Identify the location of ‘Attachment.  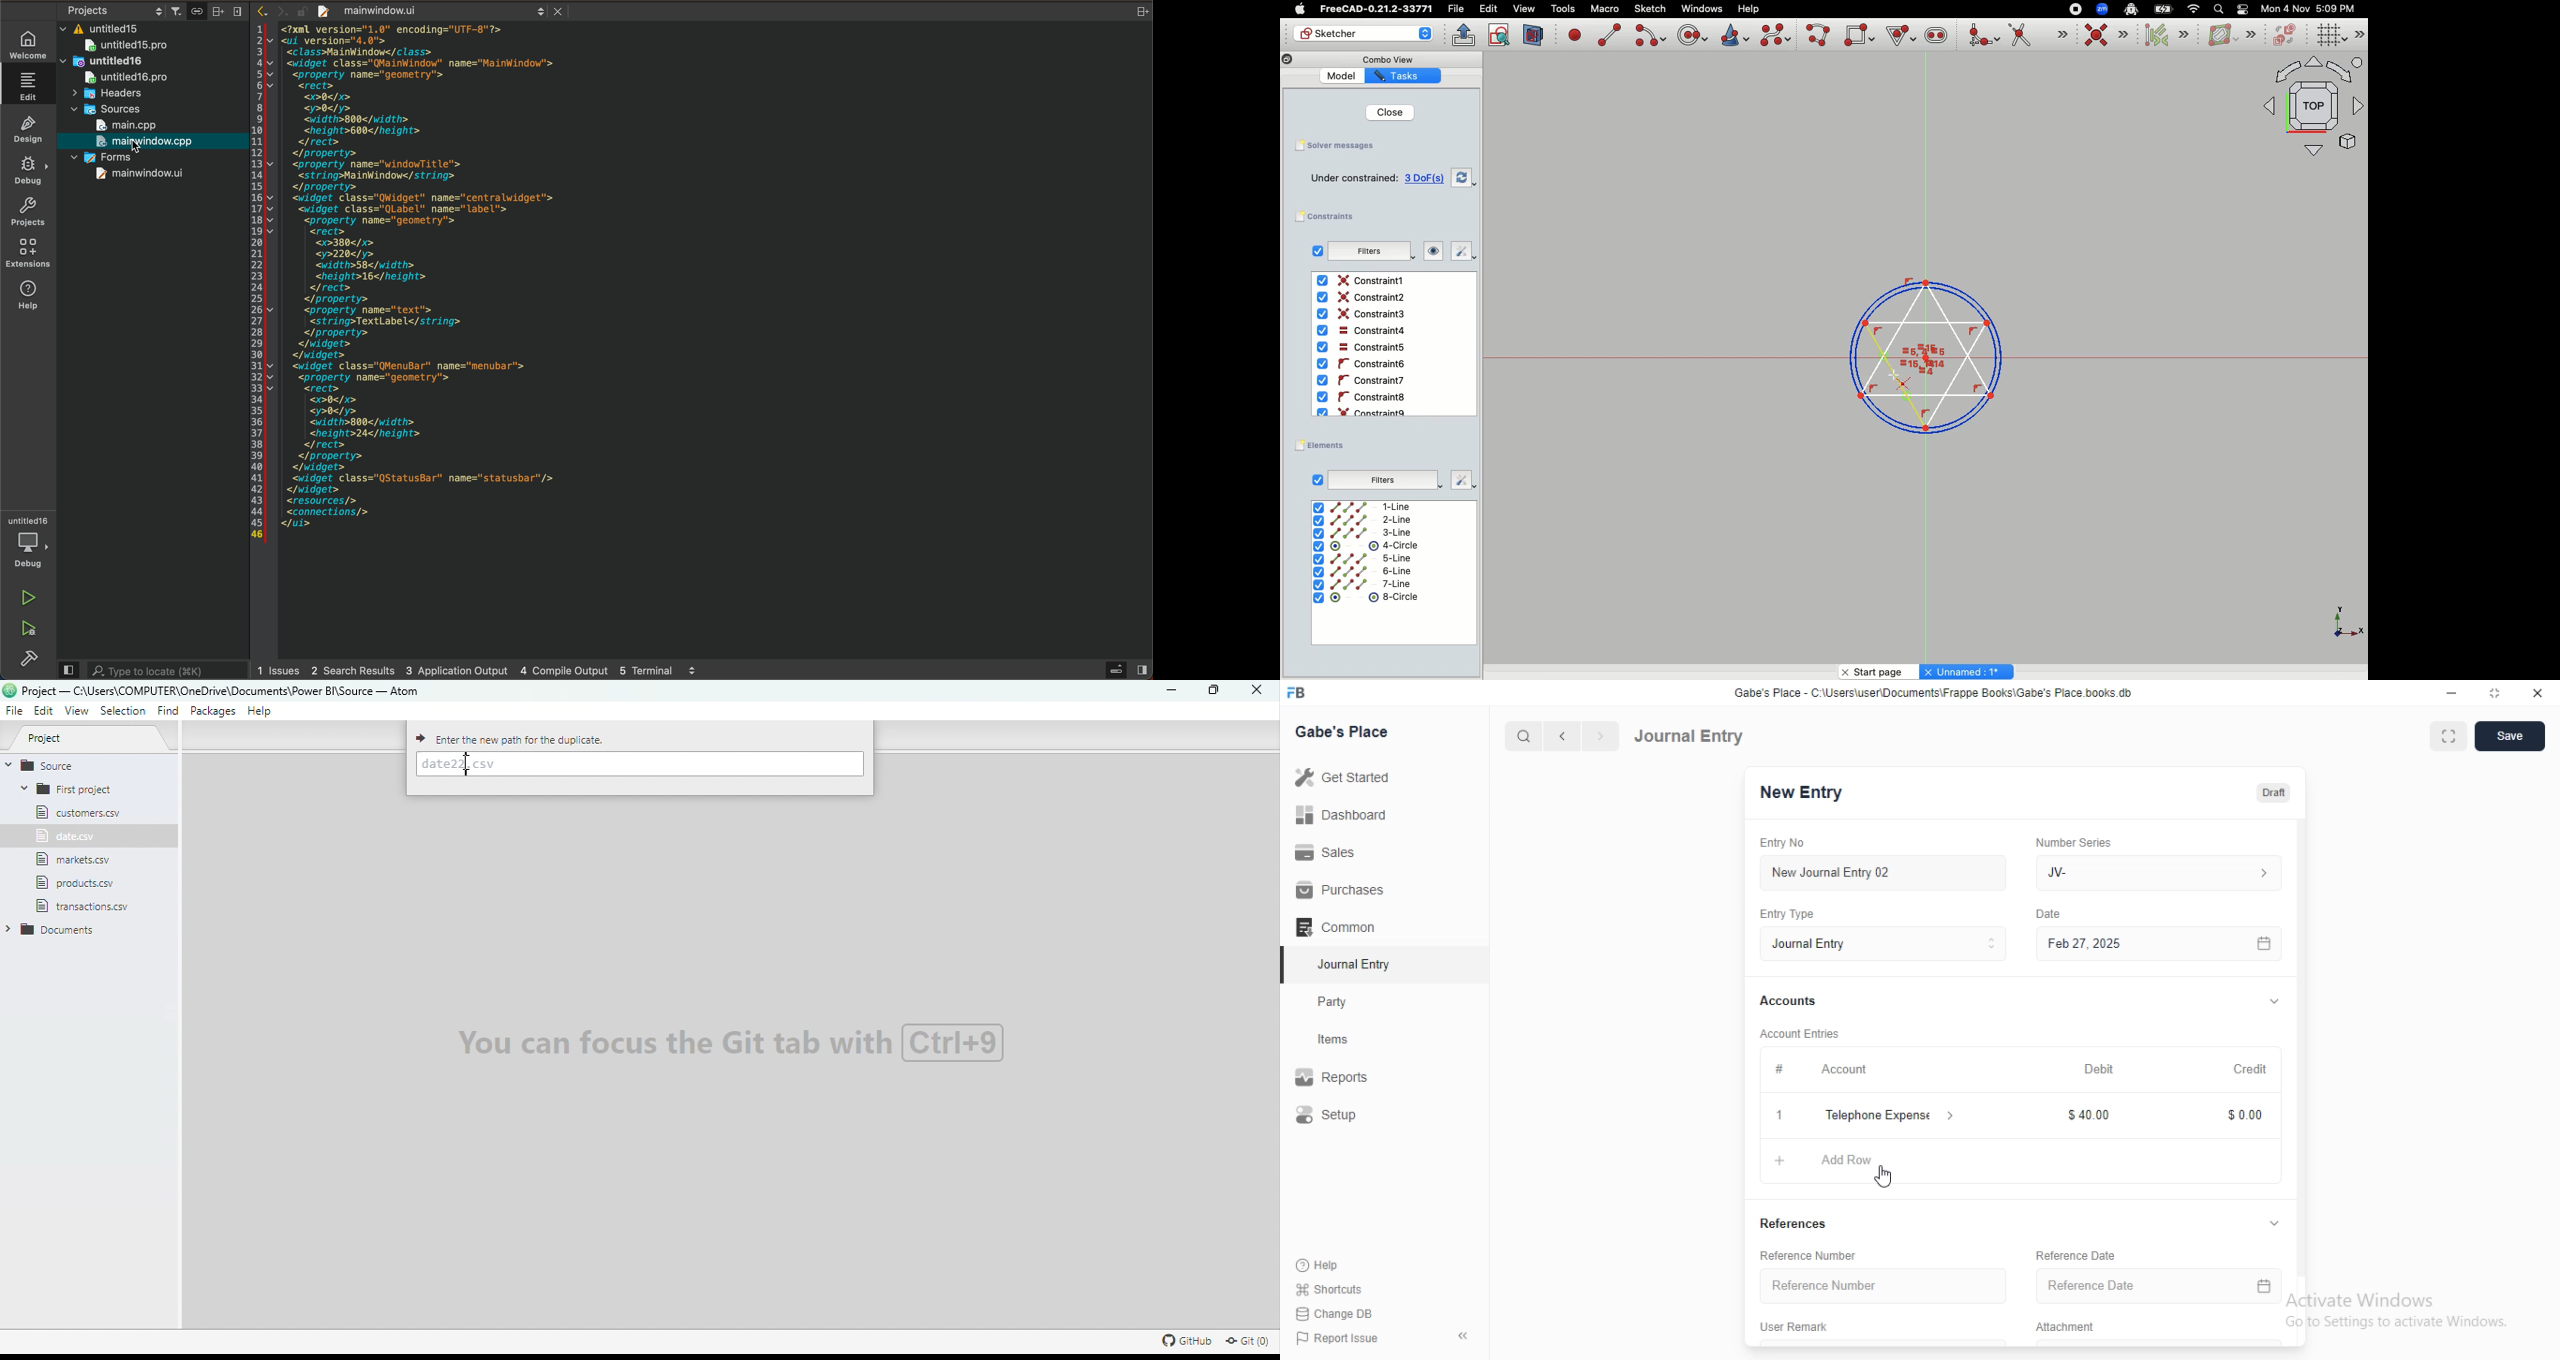
(2063, 1326).